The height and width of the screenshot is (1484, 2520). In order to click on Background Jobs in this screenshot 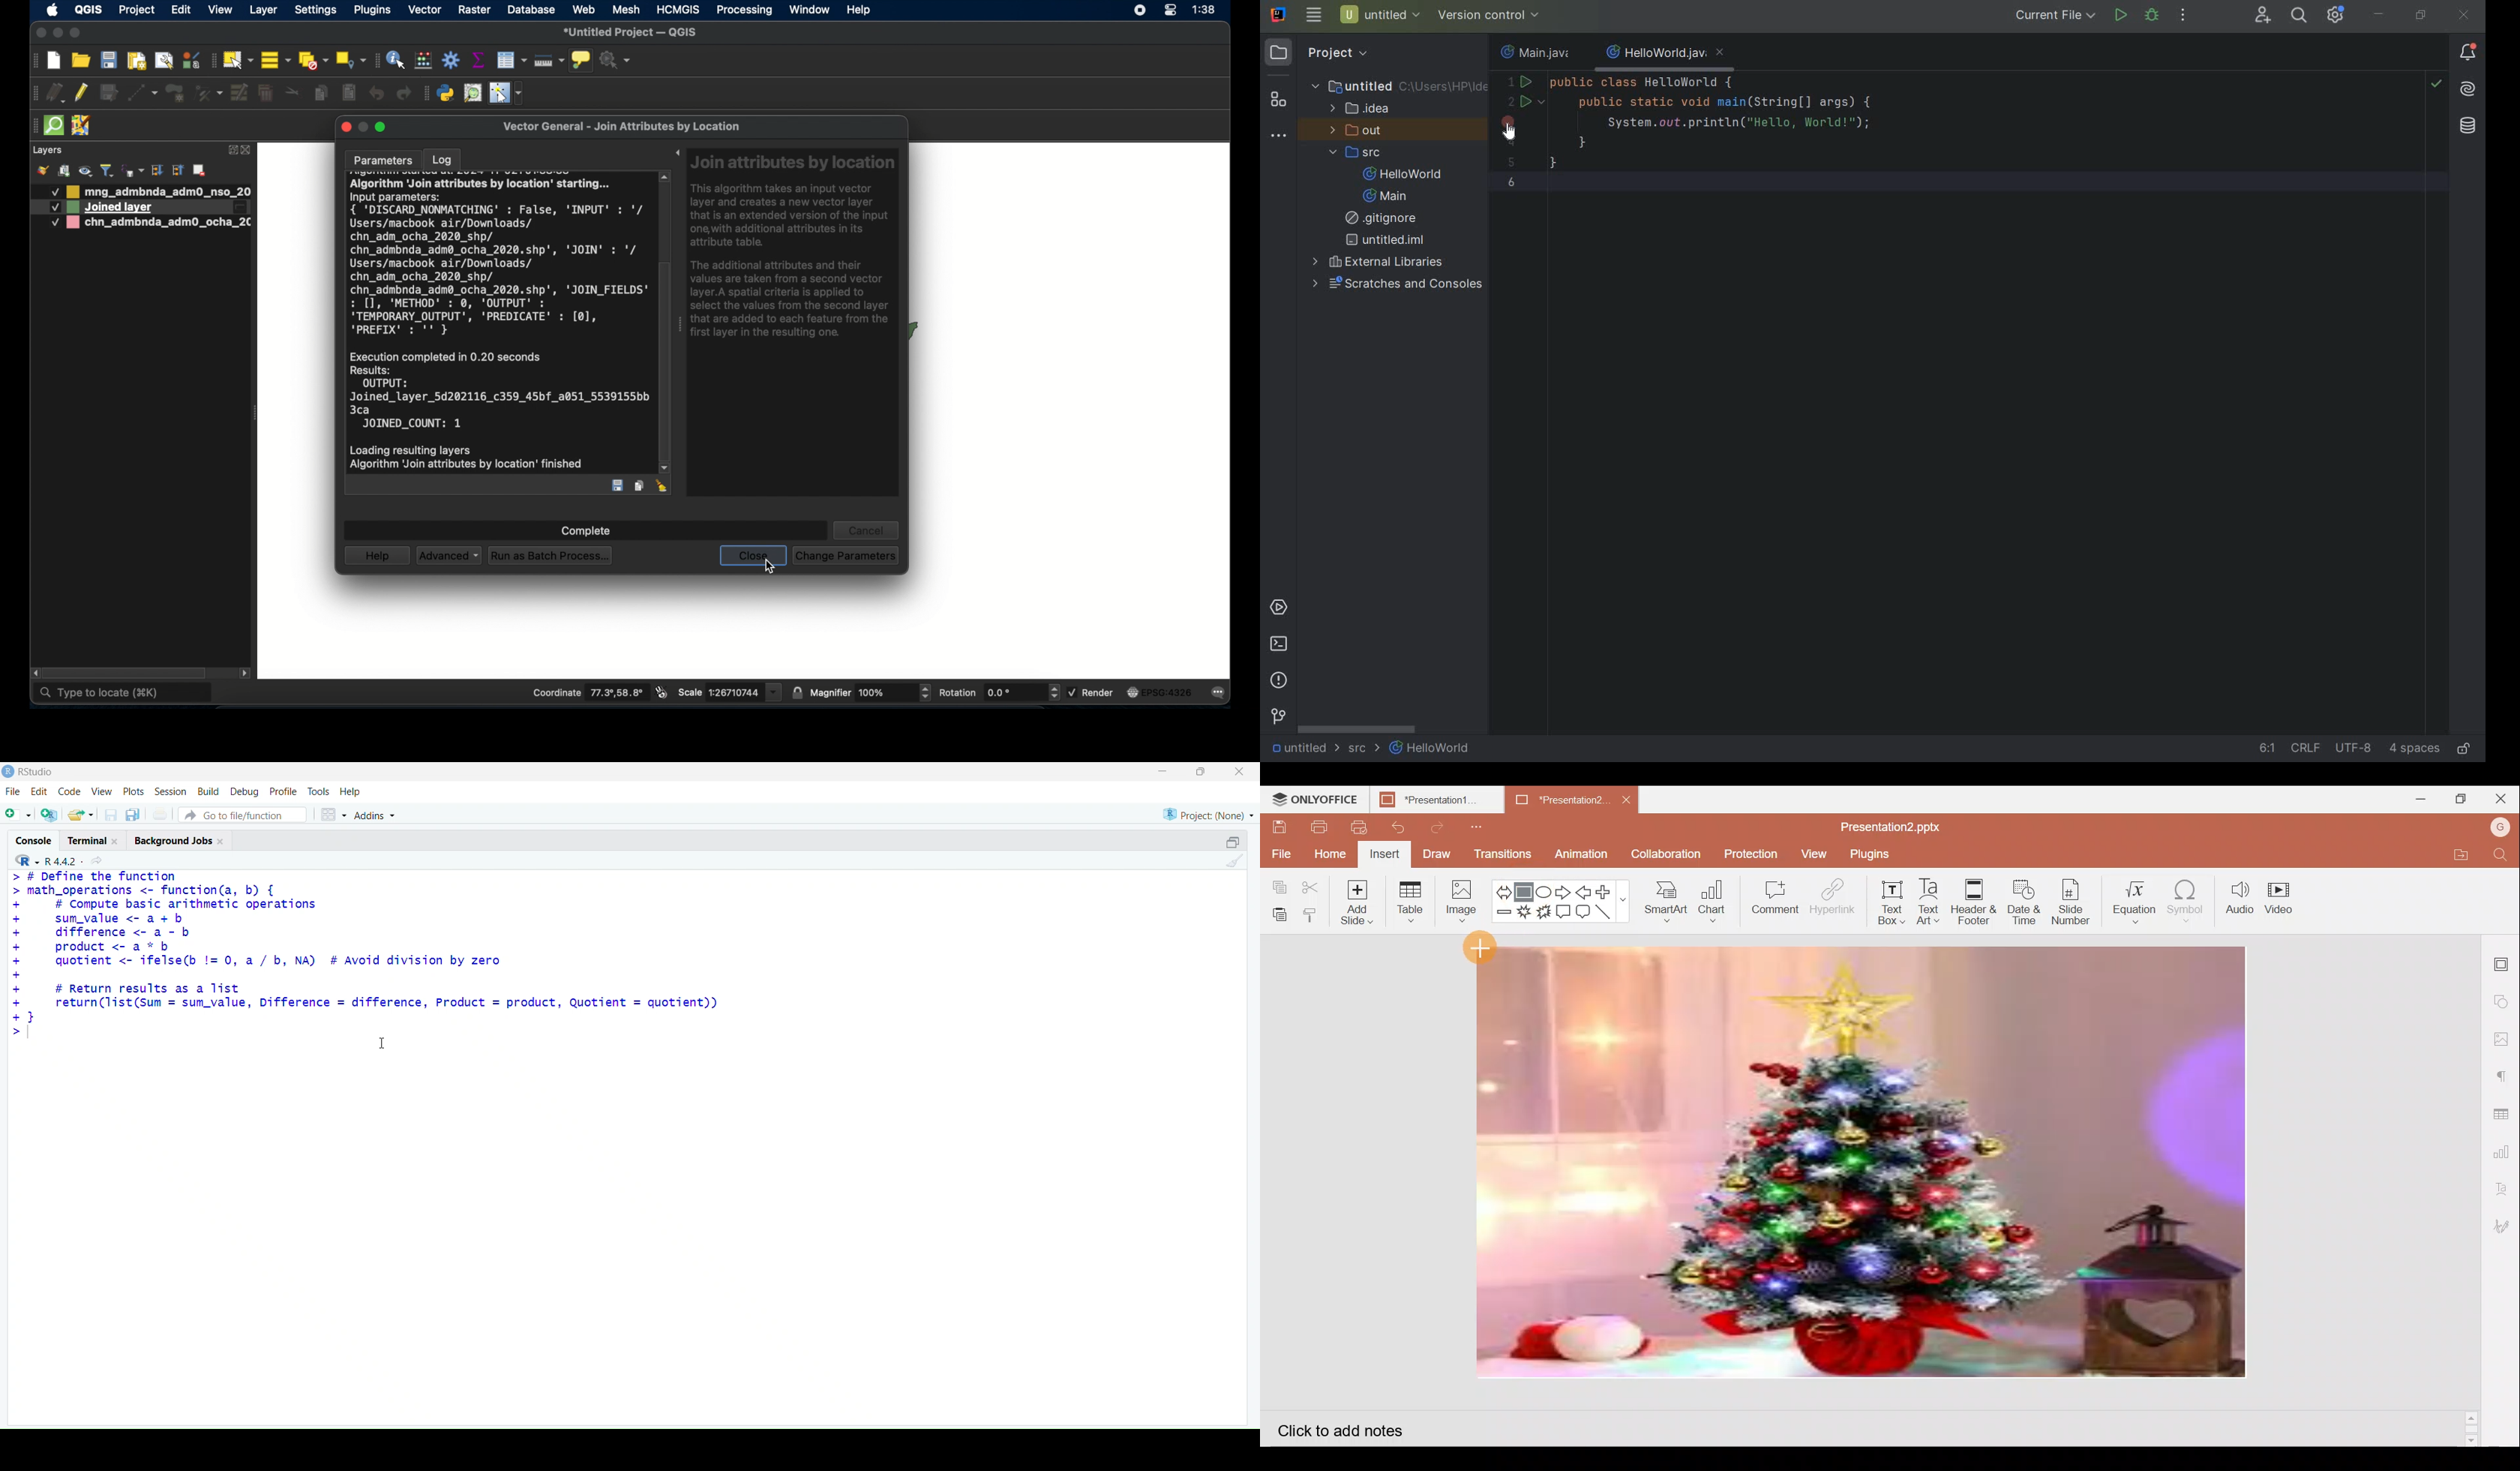, I will do `click(180, 841)`.